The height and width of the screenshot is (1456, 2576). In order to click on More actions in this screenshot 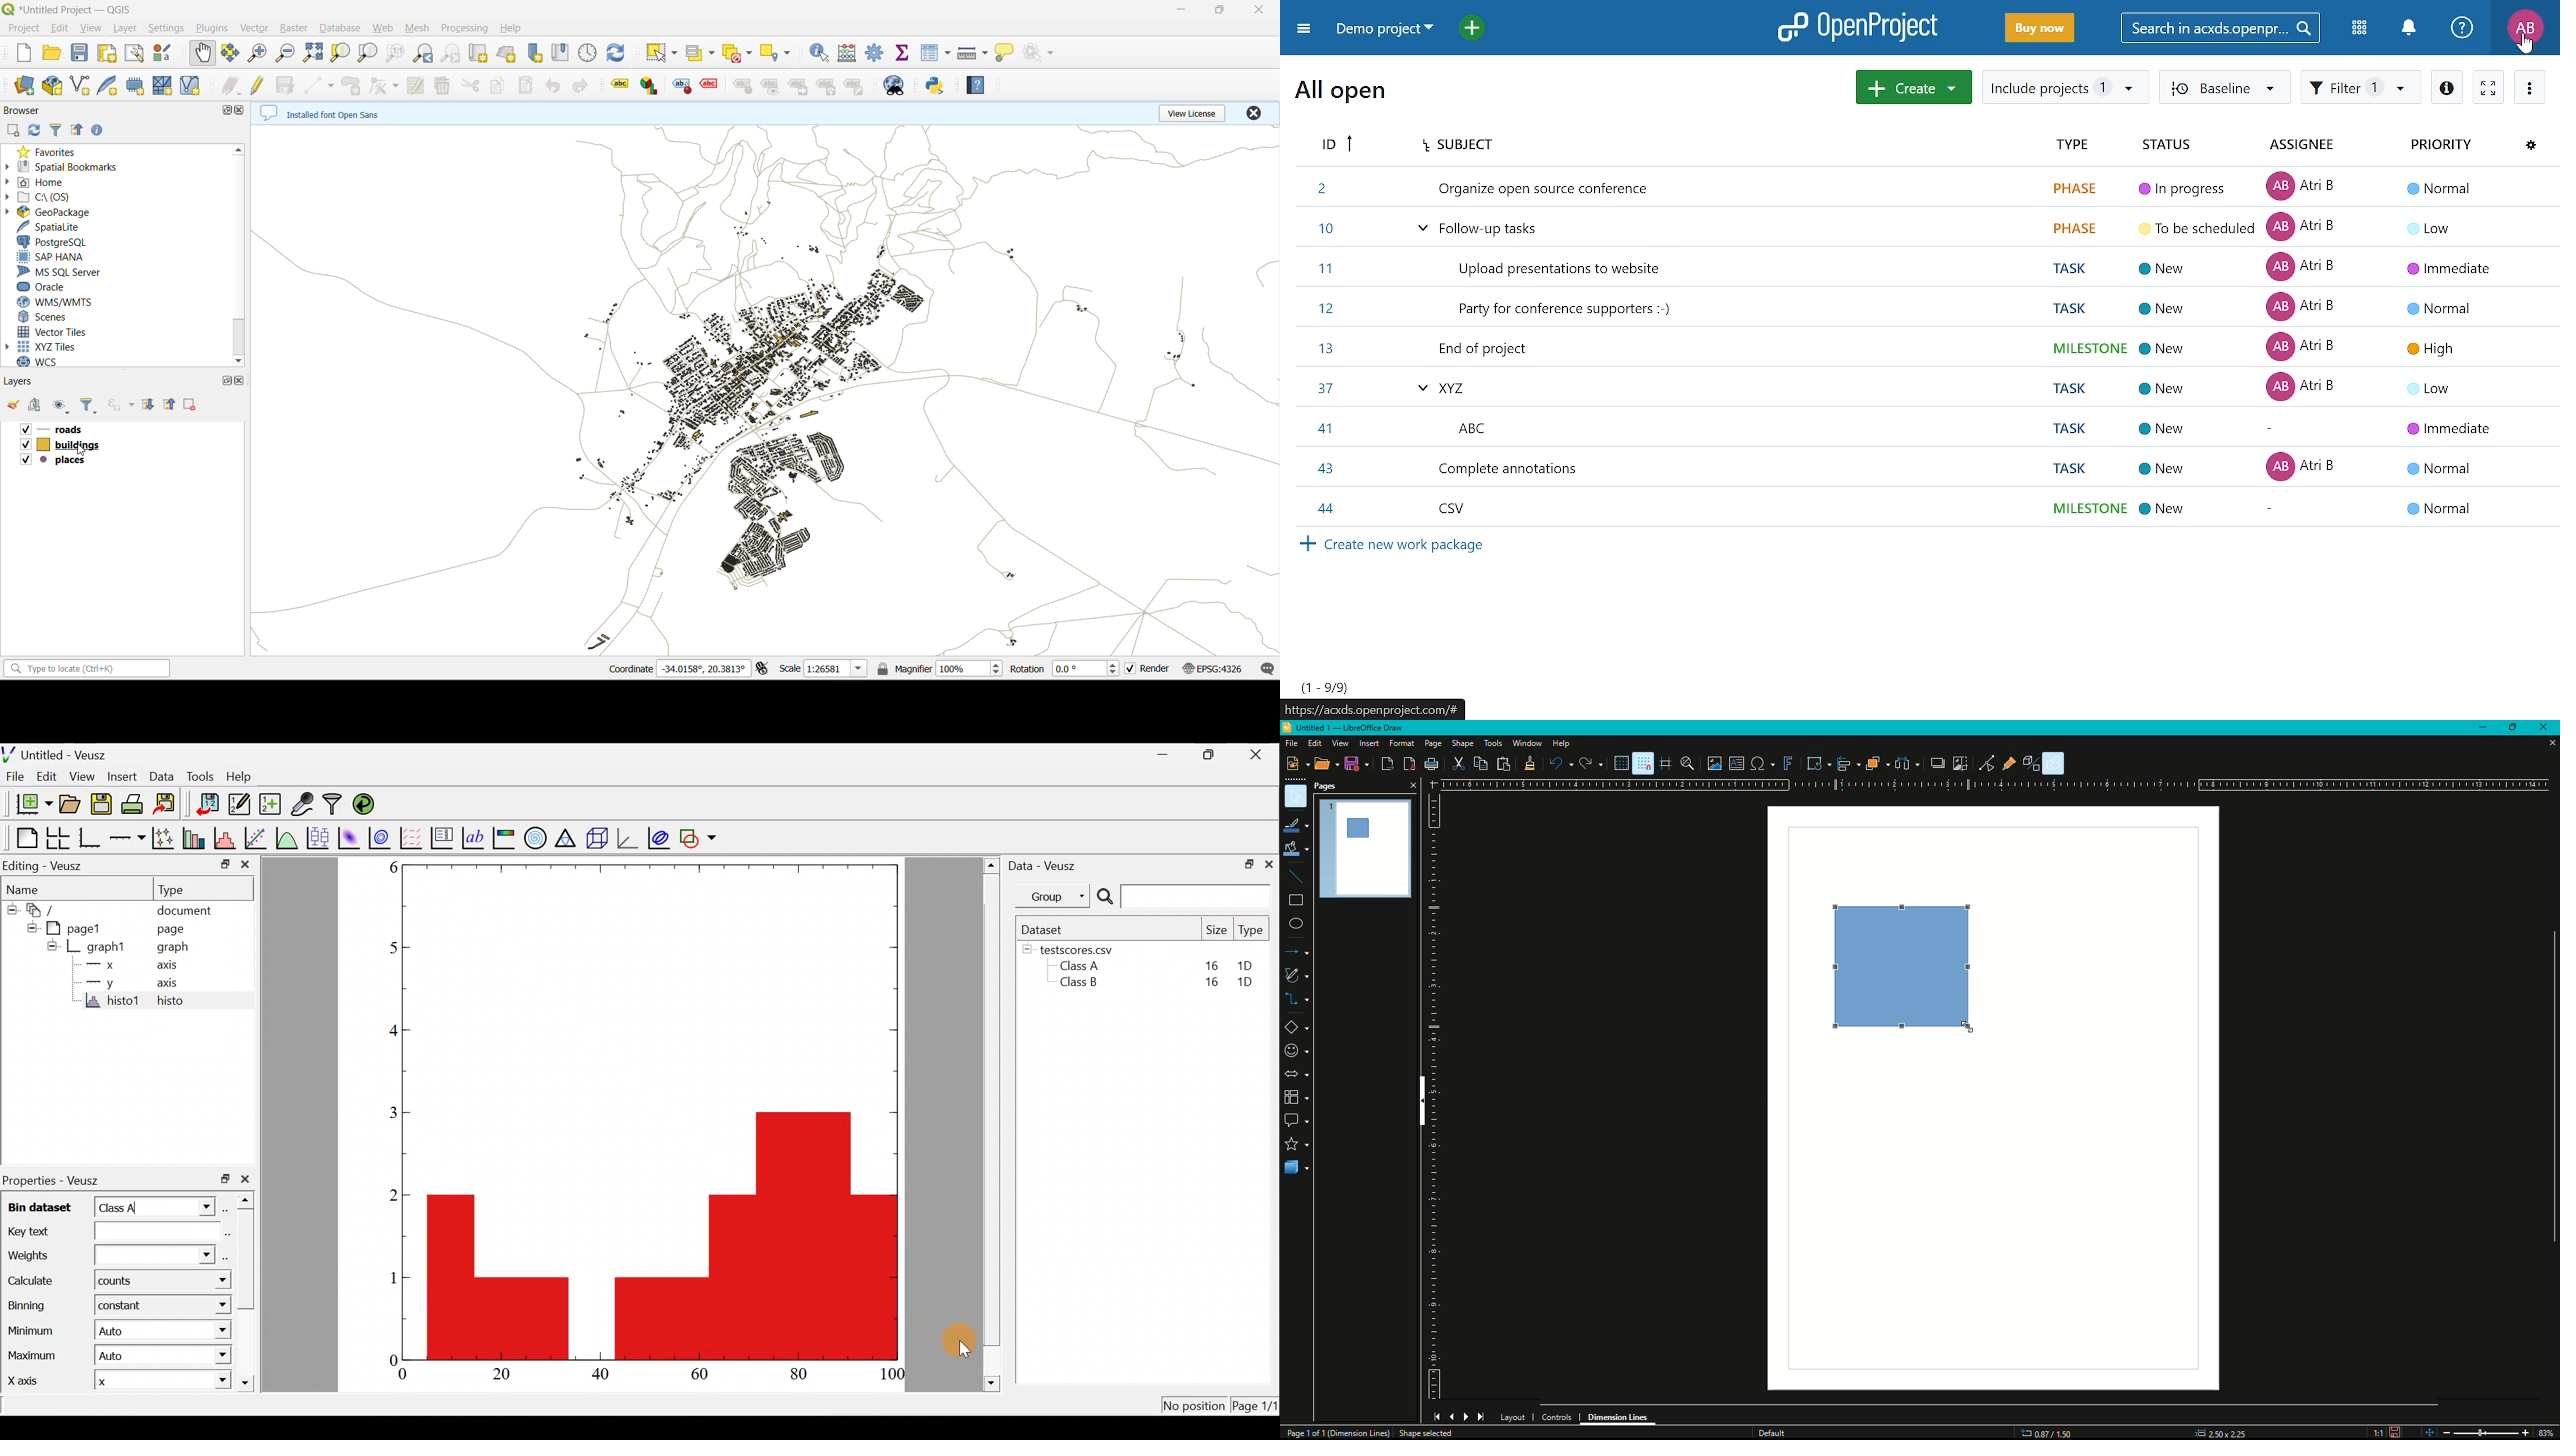, I will do `click(2532, 87)`.